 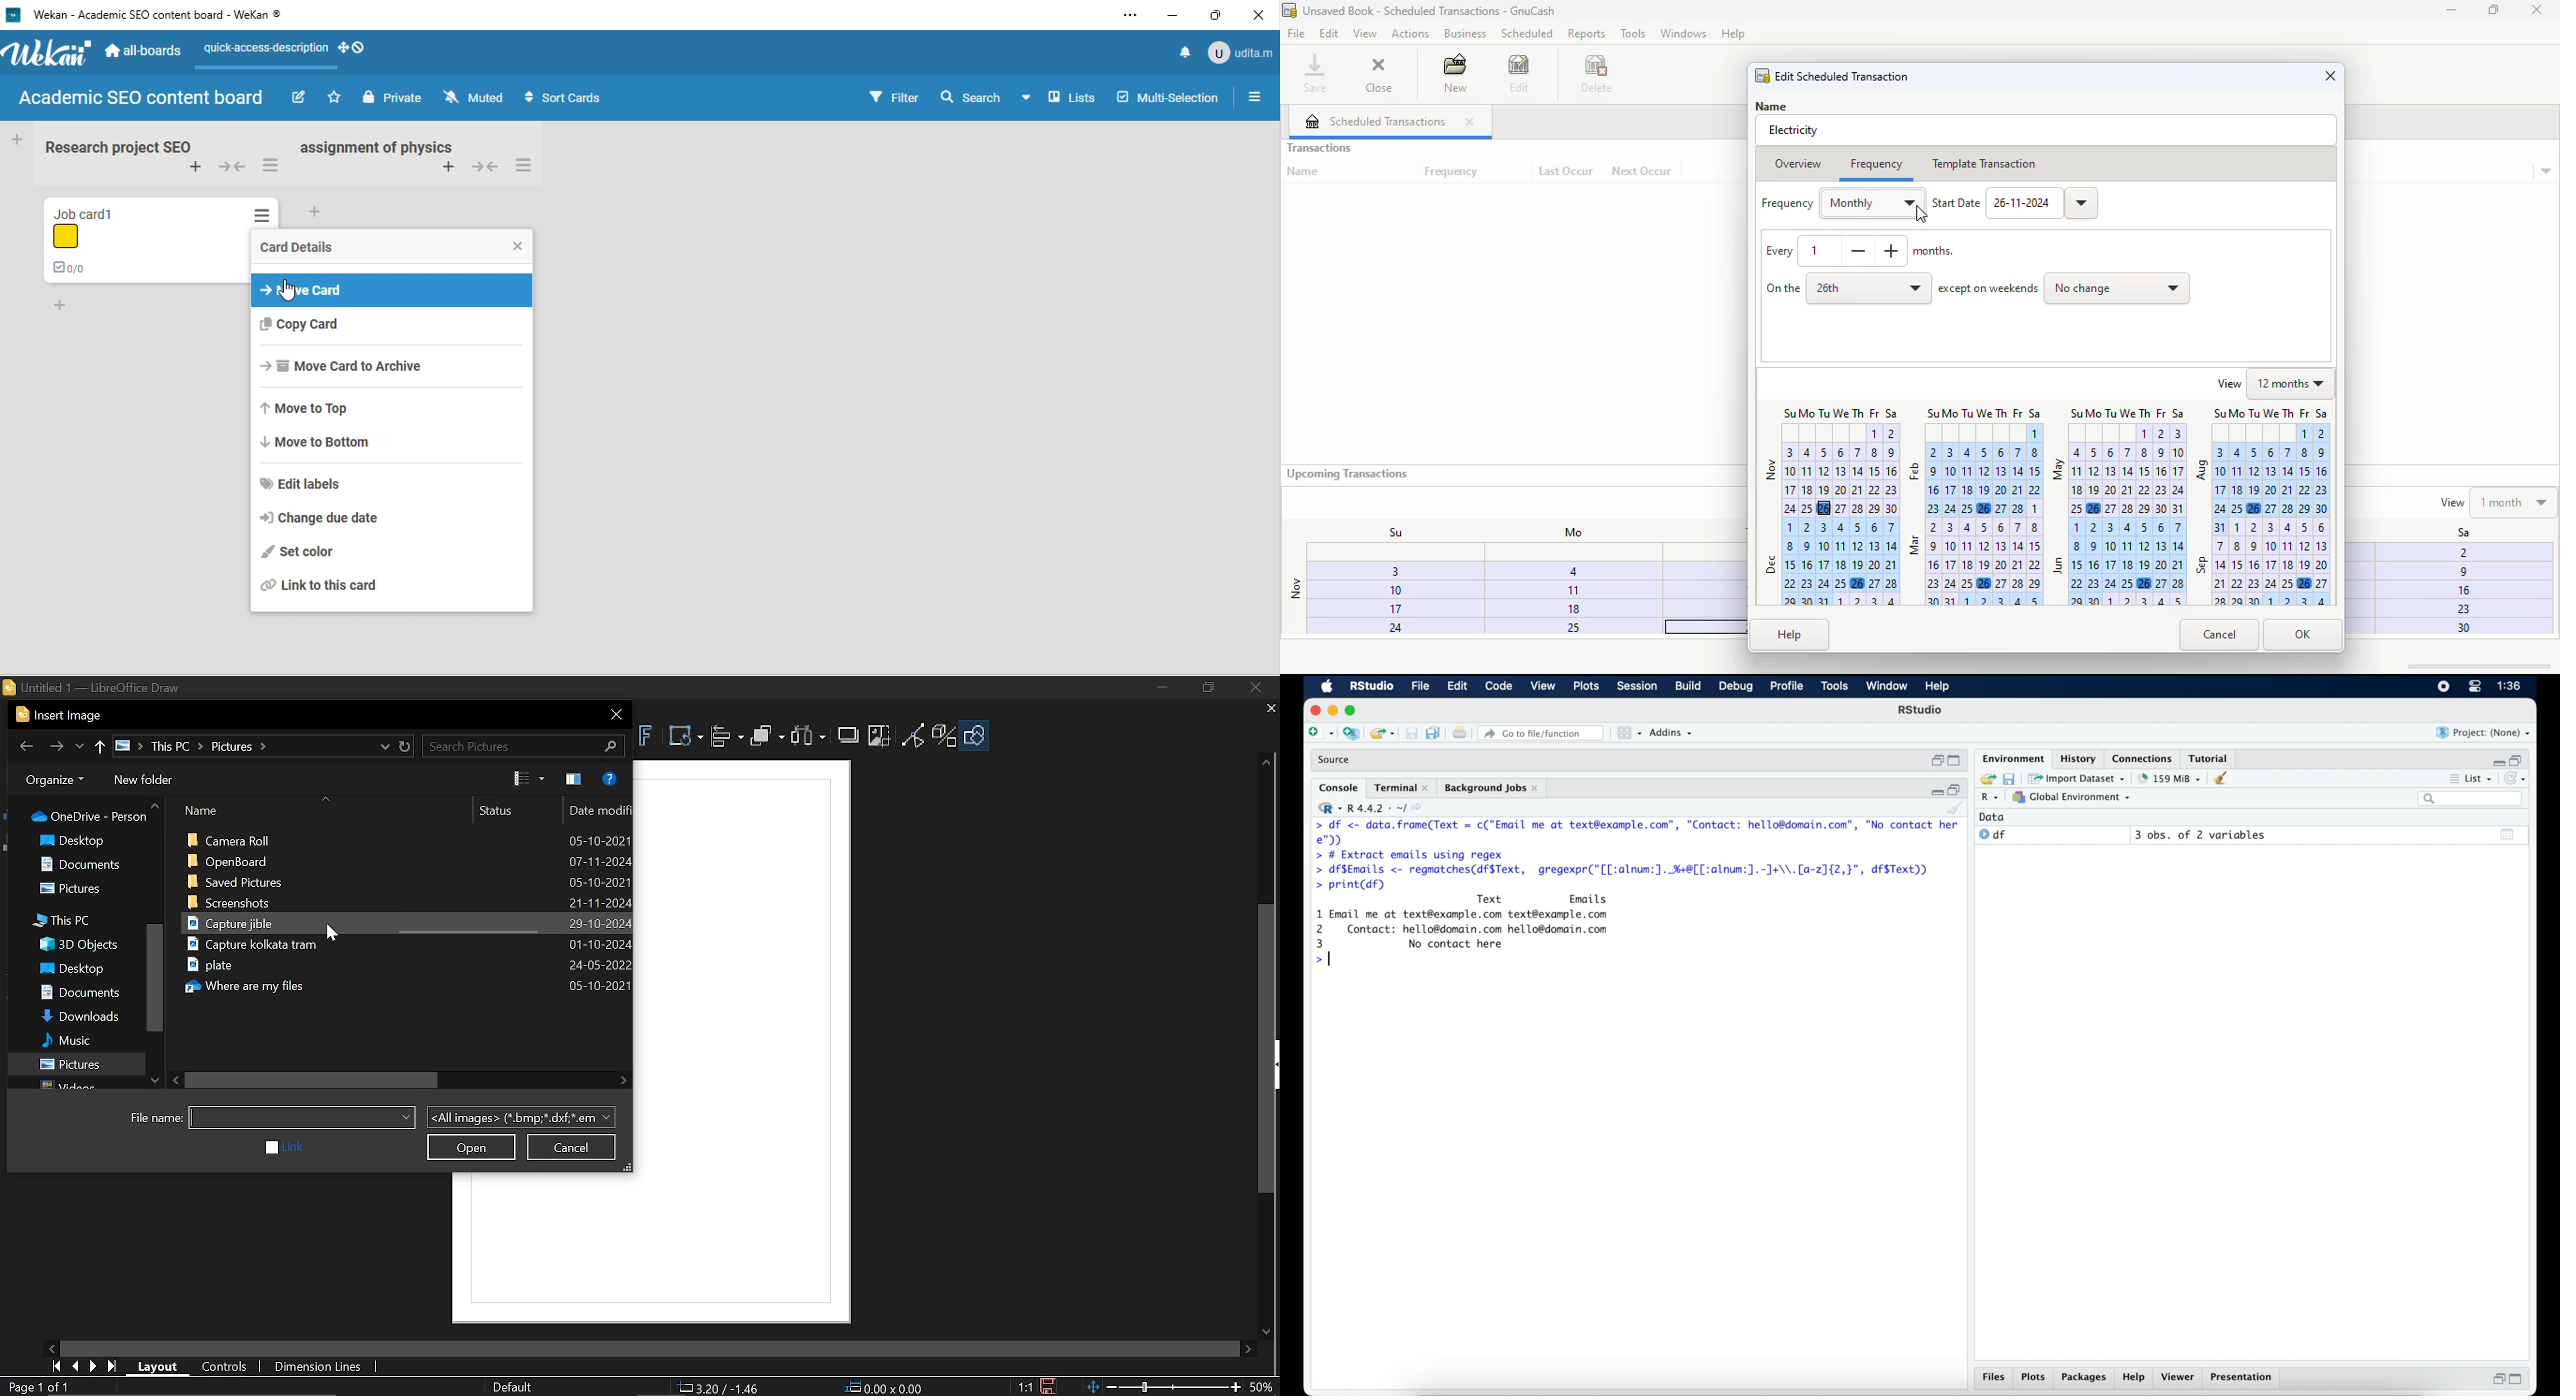 What do you see at coordinates (1351, 733) in the screenshot?
I see `create new project` at bounding box center [1351, 733].